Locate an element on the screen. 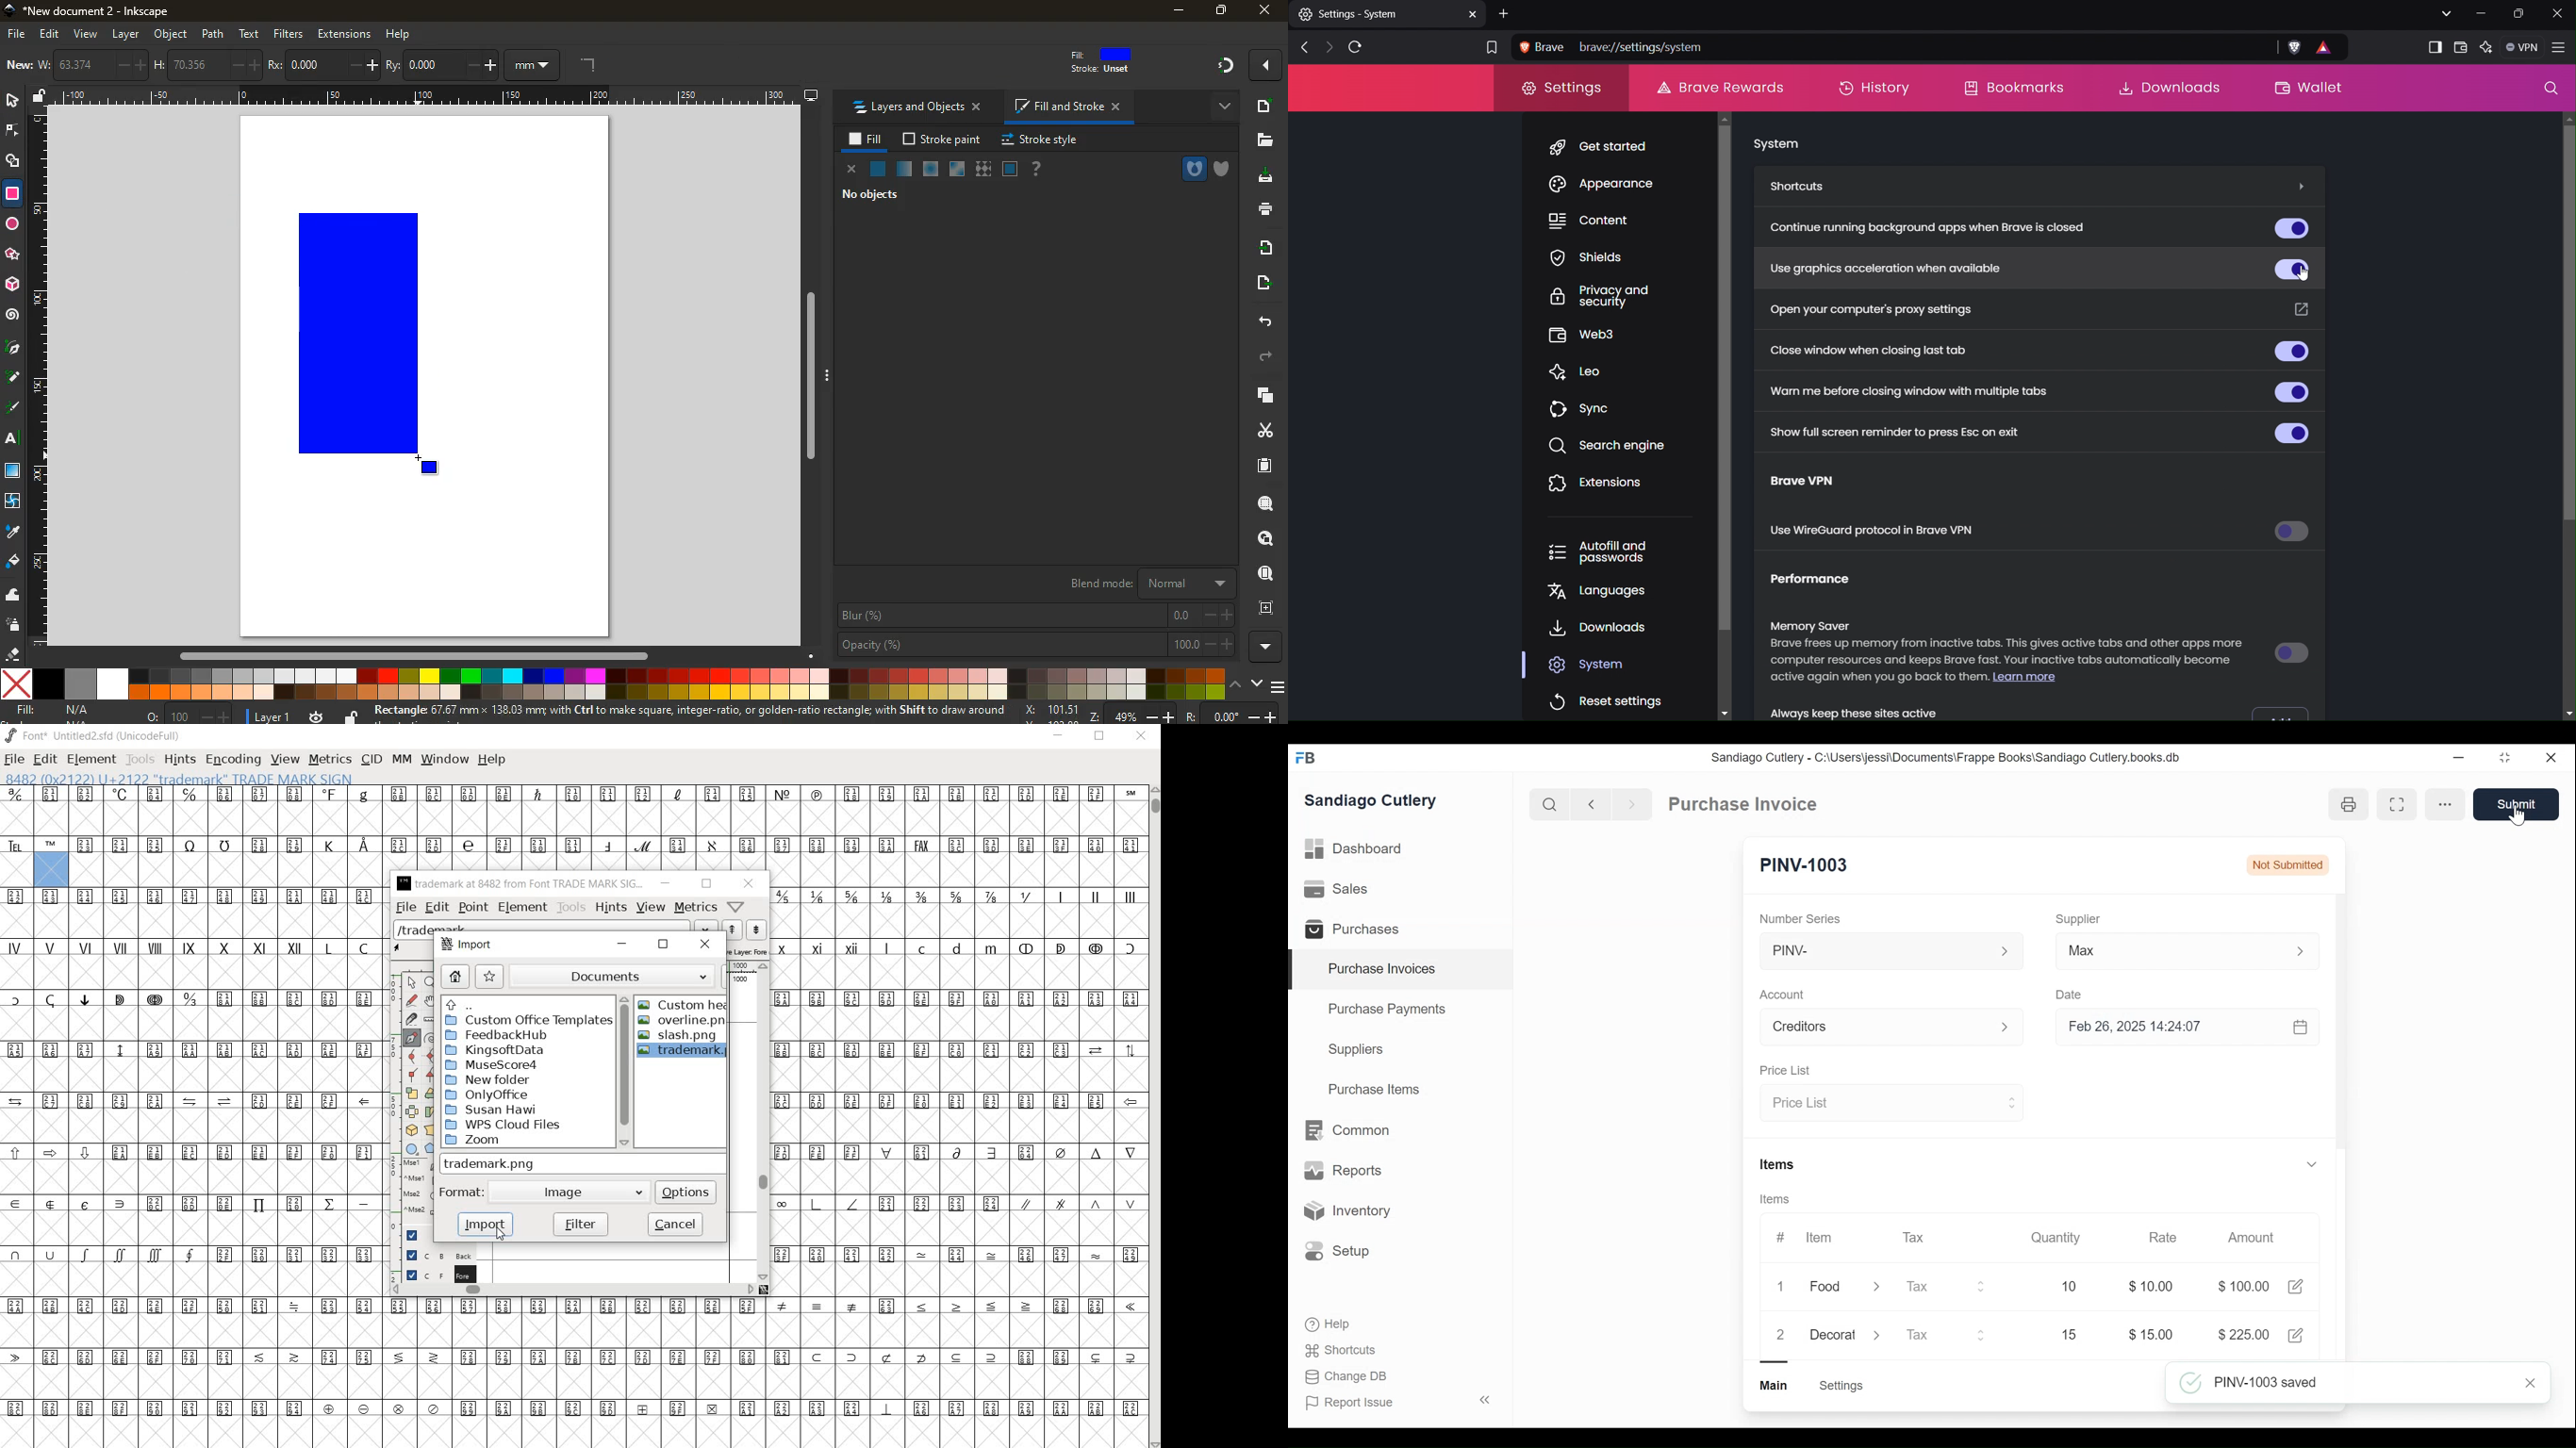 This screenshot has width=2576, height=1456. close is located at coordinates (709, 944).